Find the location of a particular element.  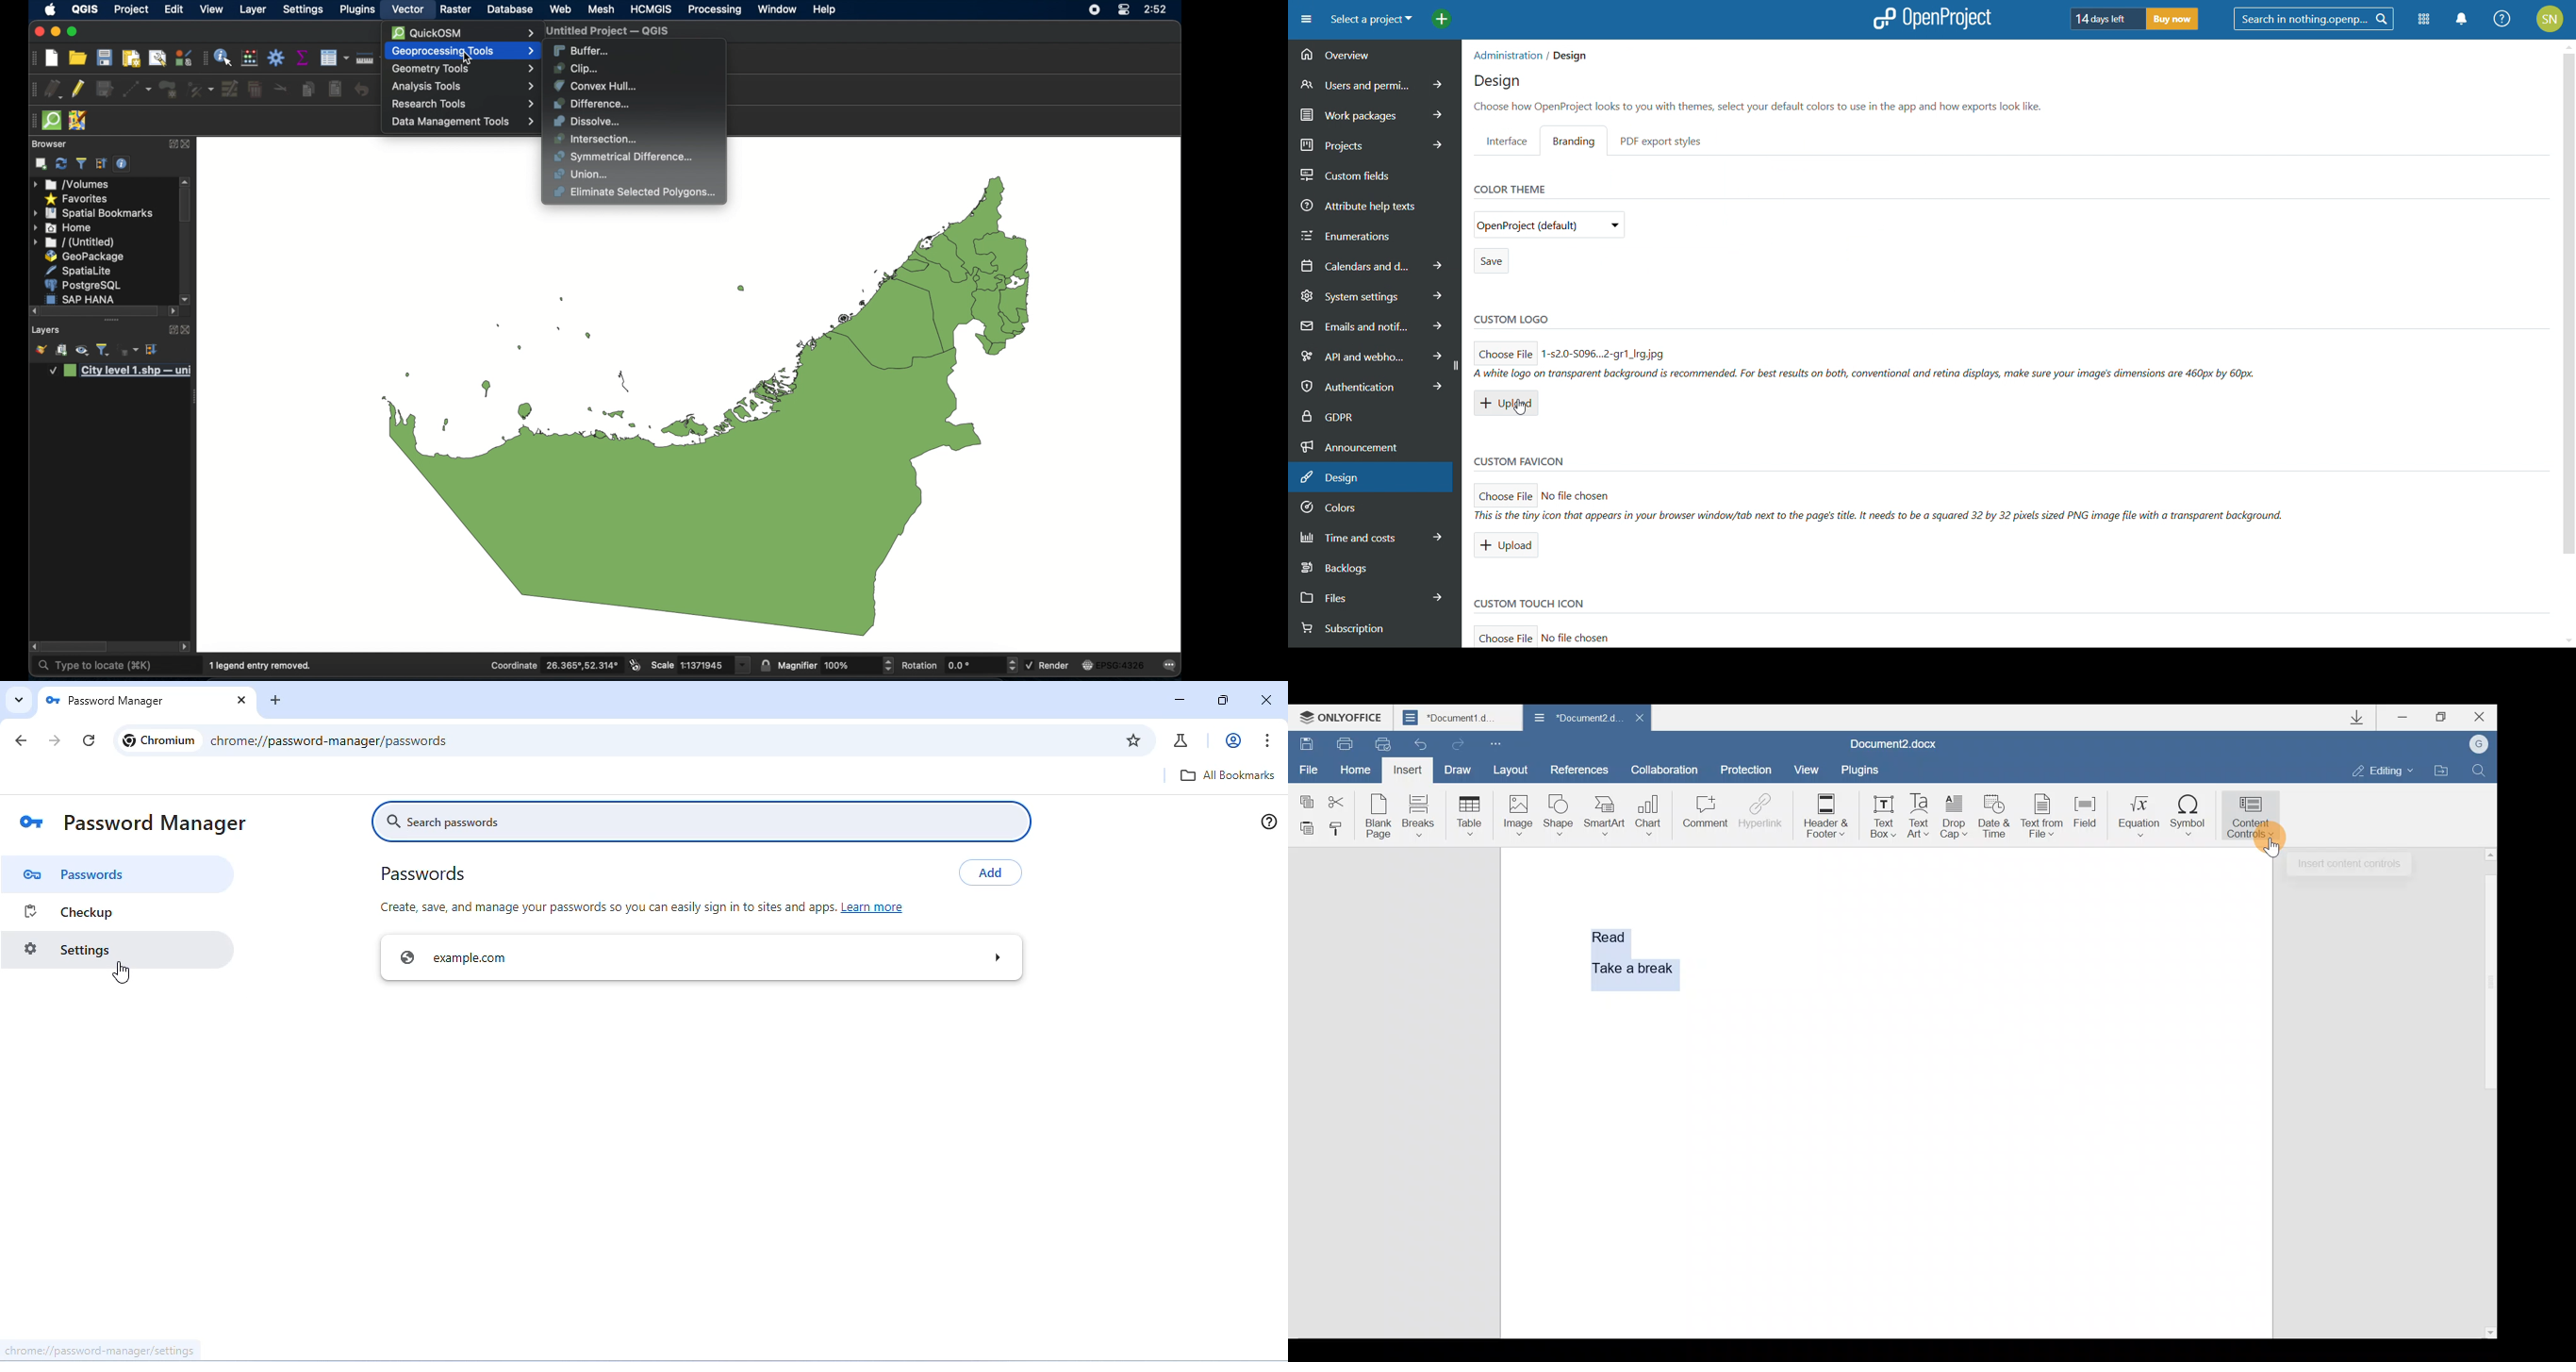

add bookmark is located at coordinates (1135, 739).